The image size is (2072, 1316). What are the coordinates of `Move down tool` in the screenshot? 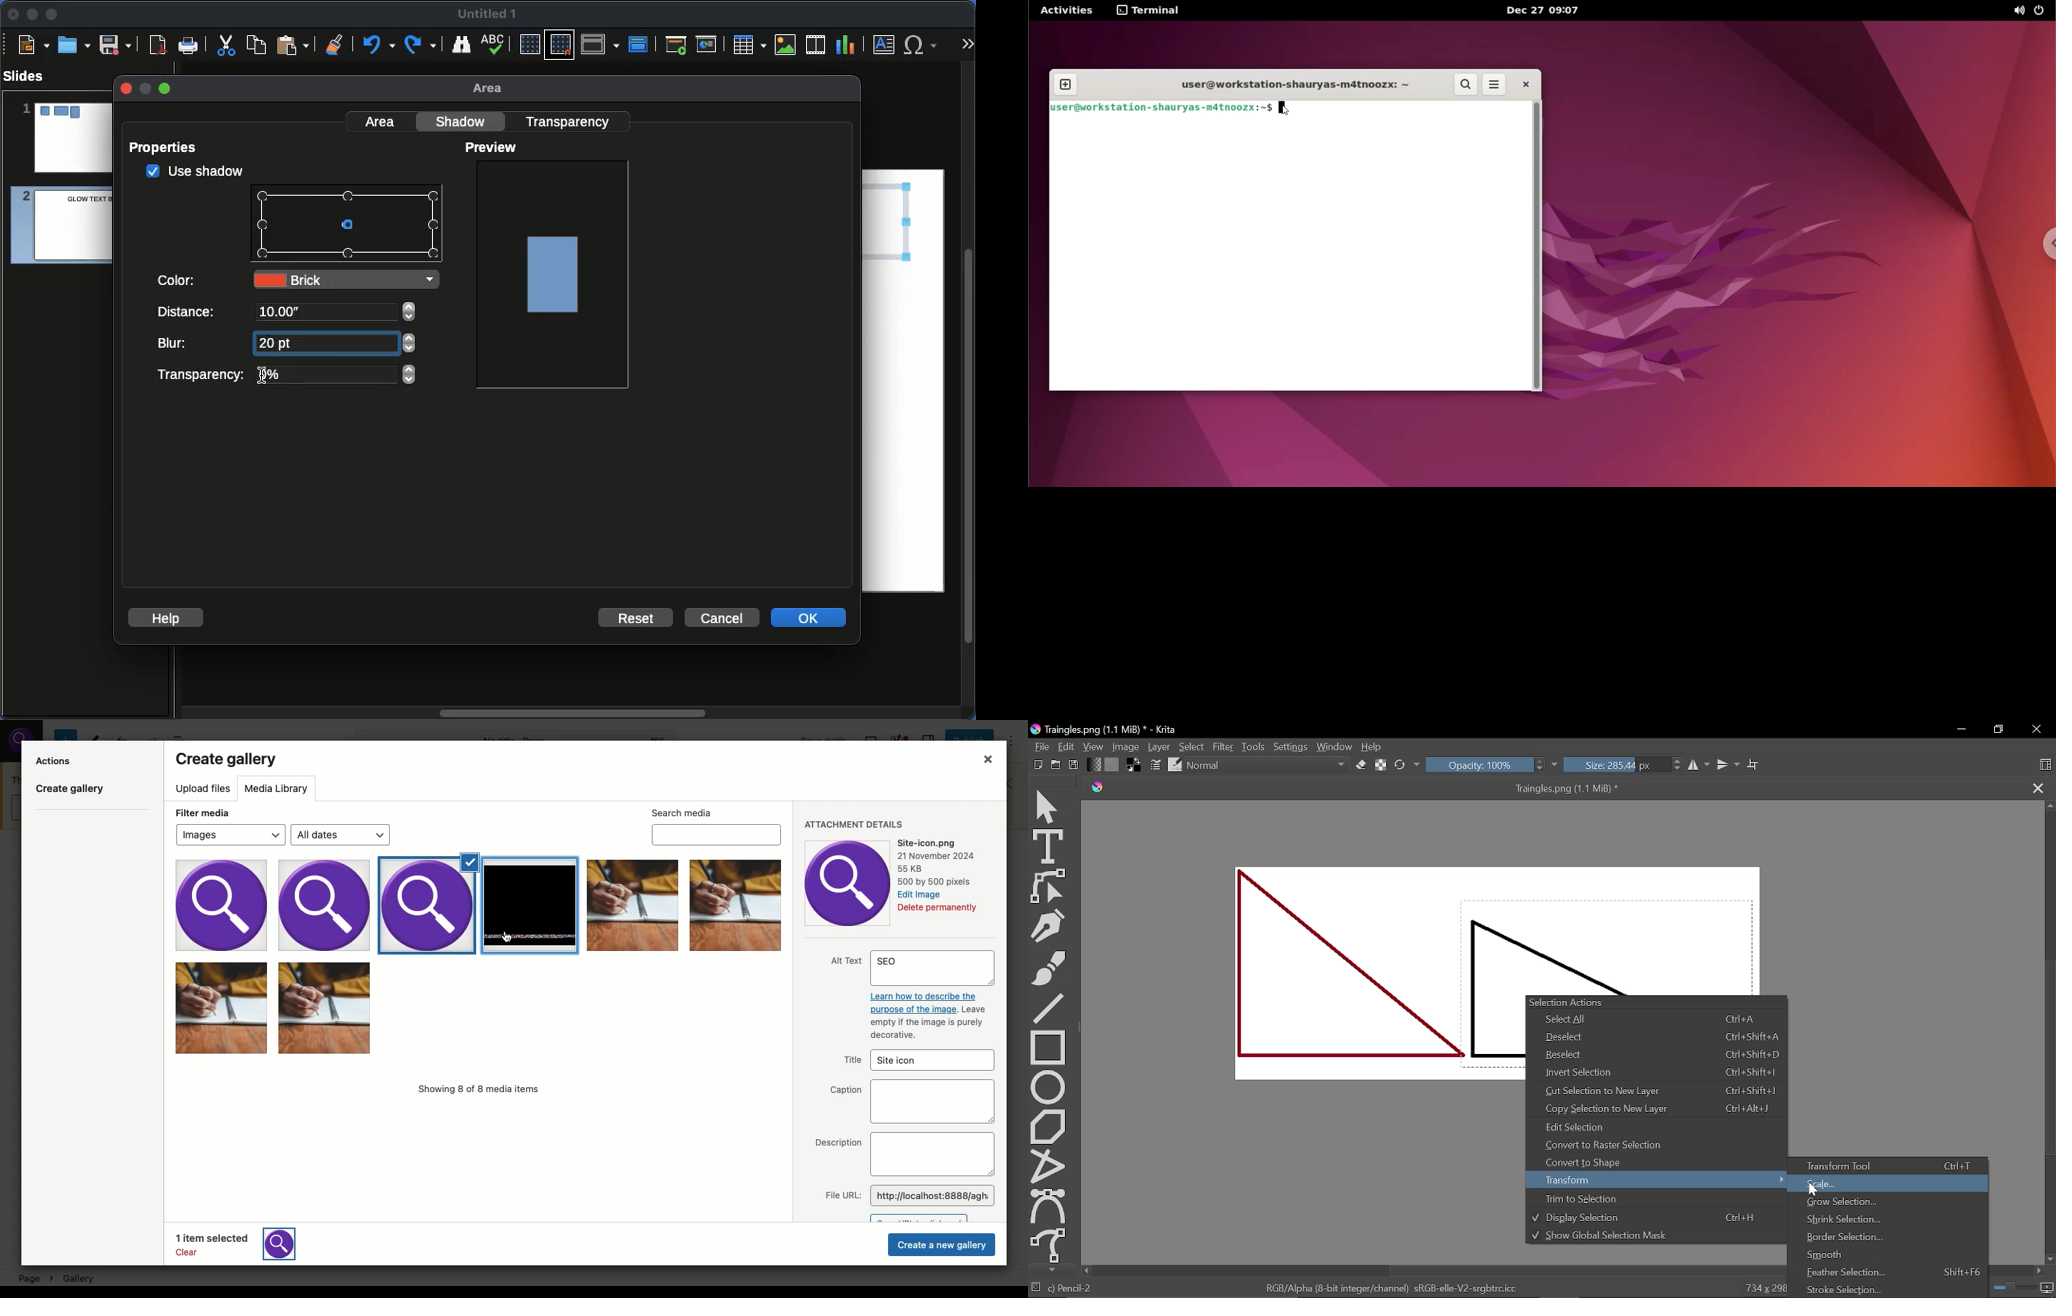 It's located at (1050, 1270).